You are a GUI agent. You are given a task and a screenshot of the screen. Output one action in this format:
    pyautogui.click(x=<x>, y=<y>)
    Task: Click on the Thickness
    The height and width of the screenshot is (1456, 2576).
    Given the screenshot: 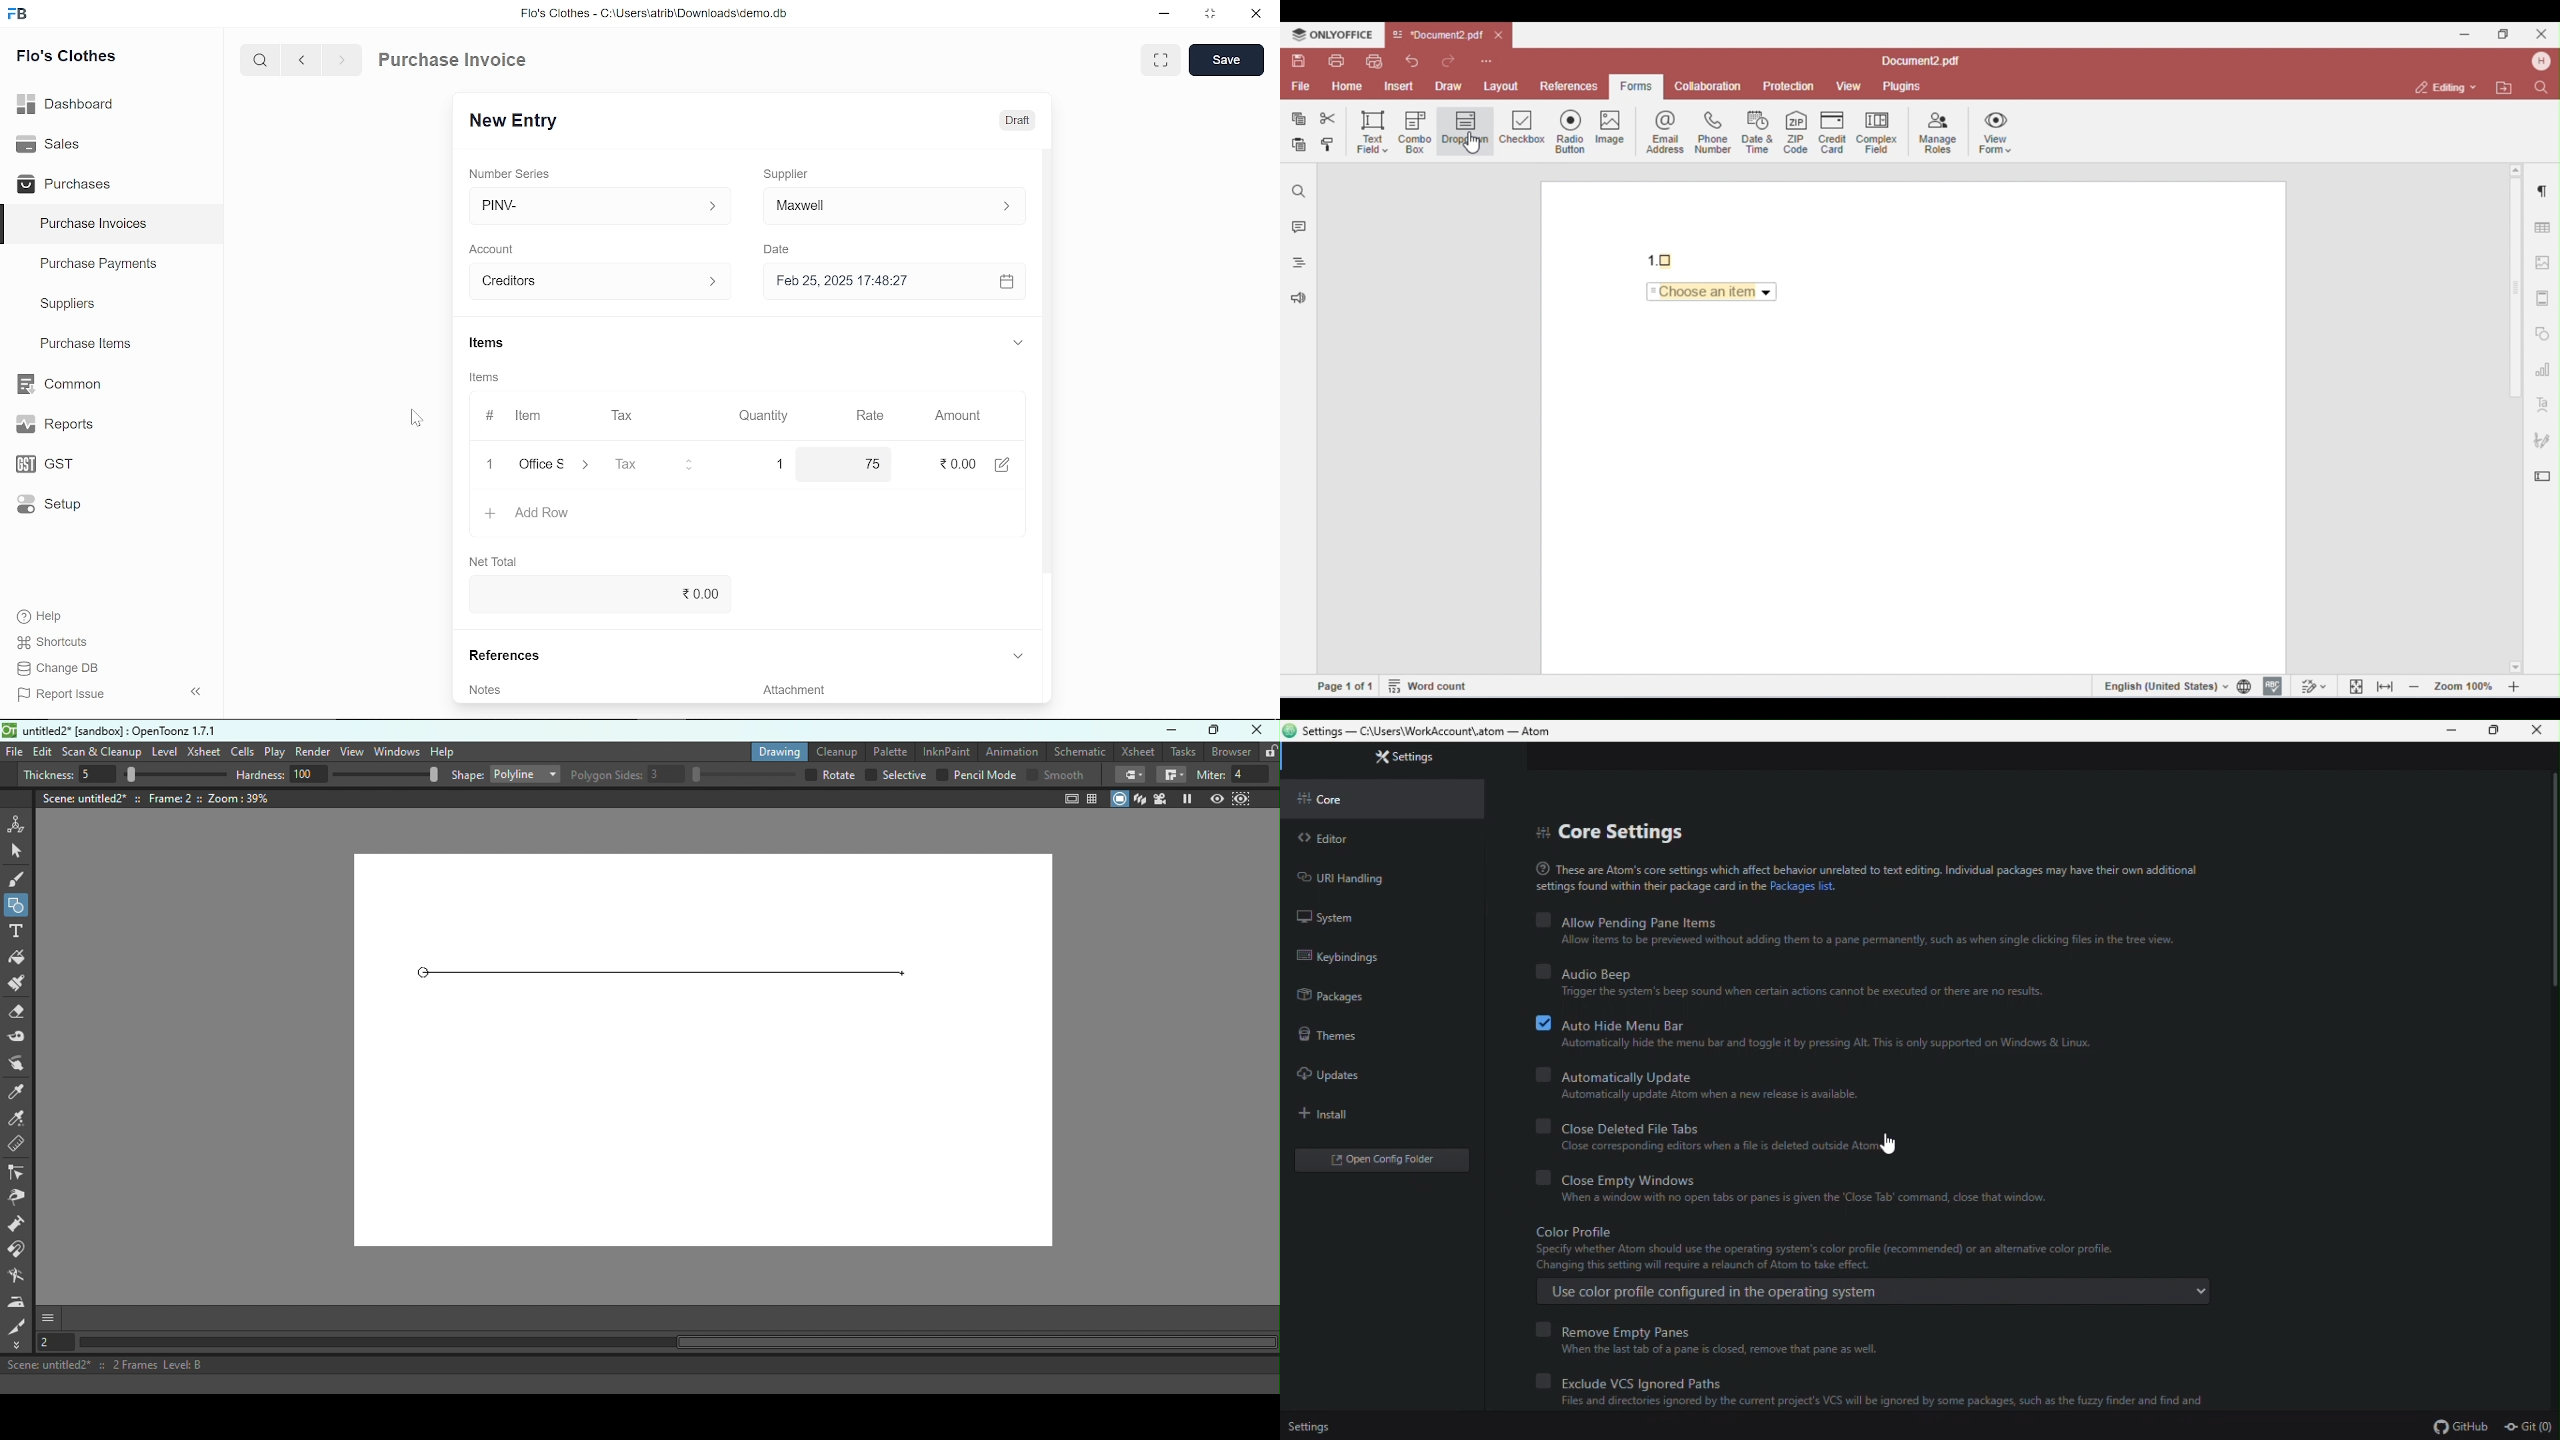 What is the action you would take?
    pyautogui.click(x=125, y=774)
    